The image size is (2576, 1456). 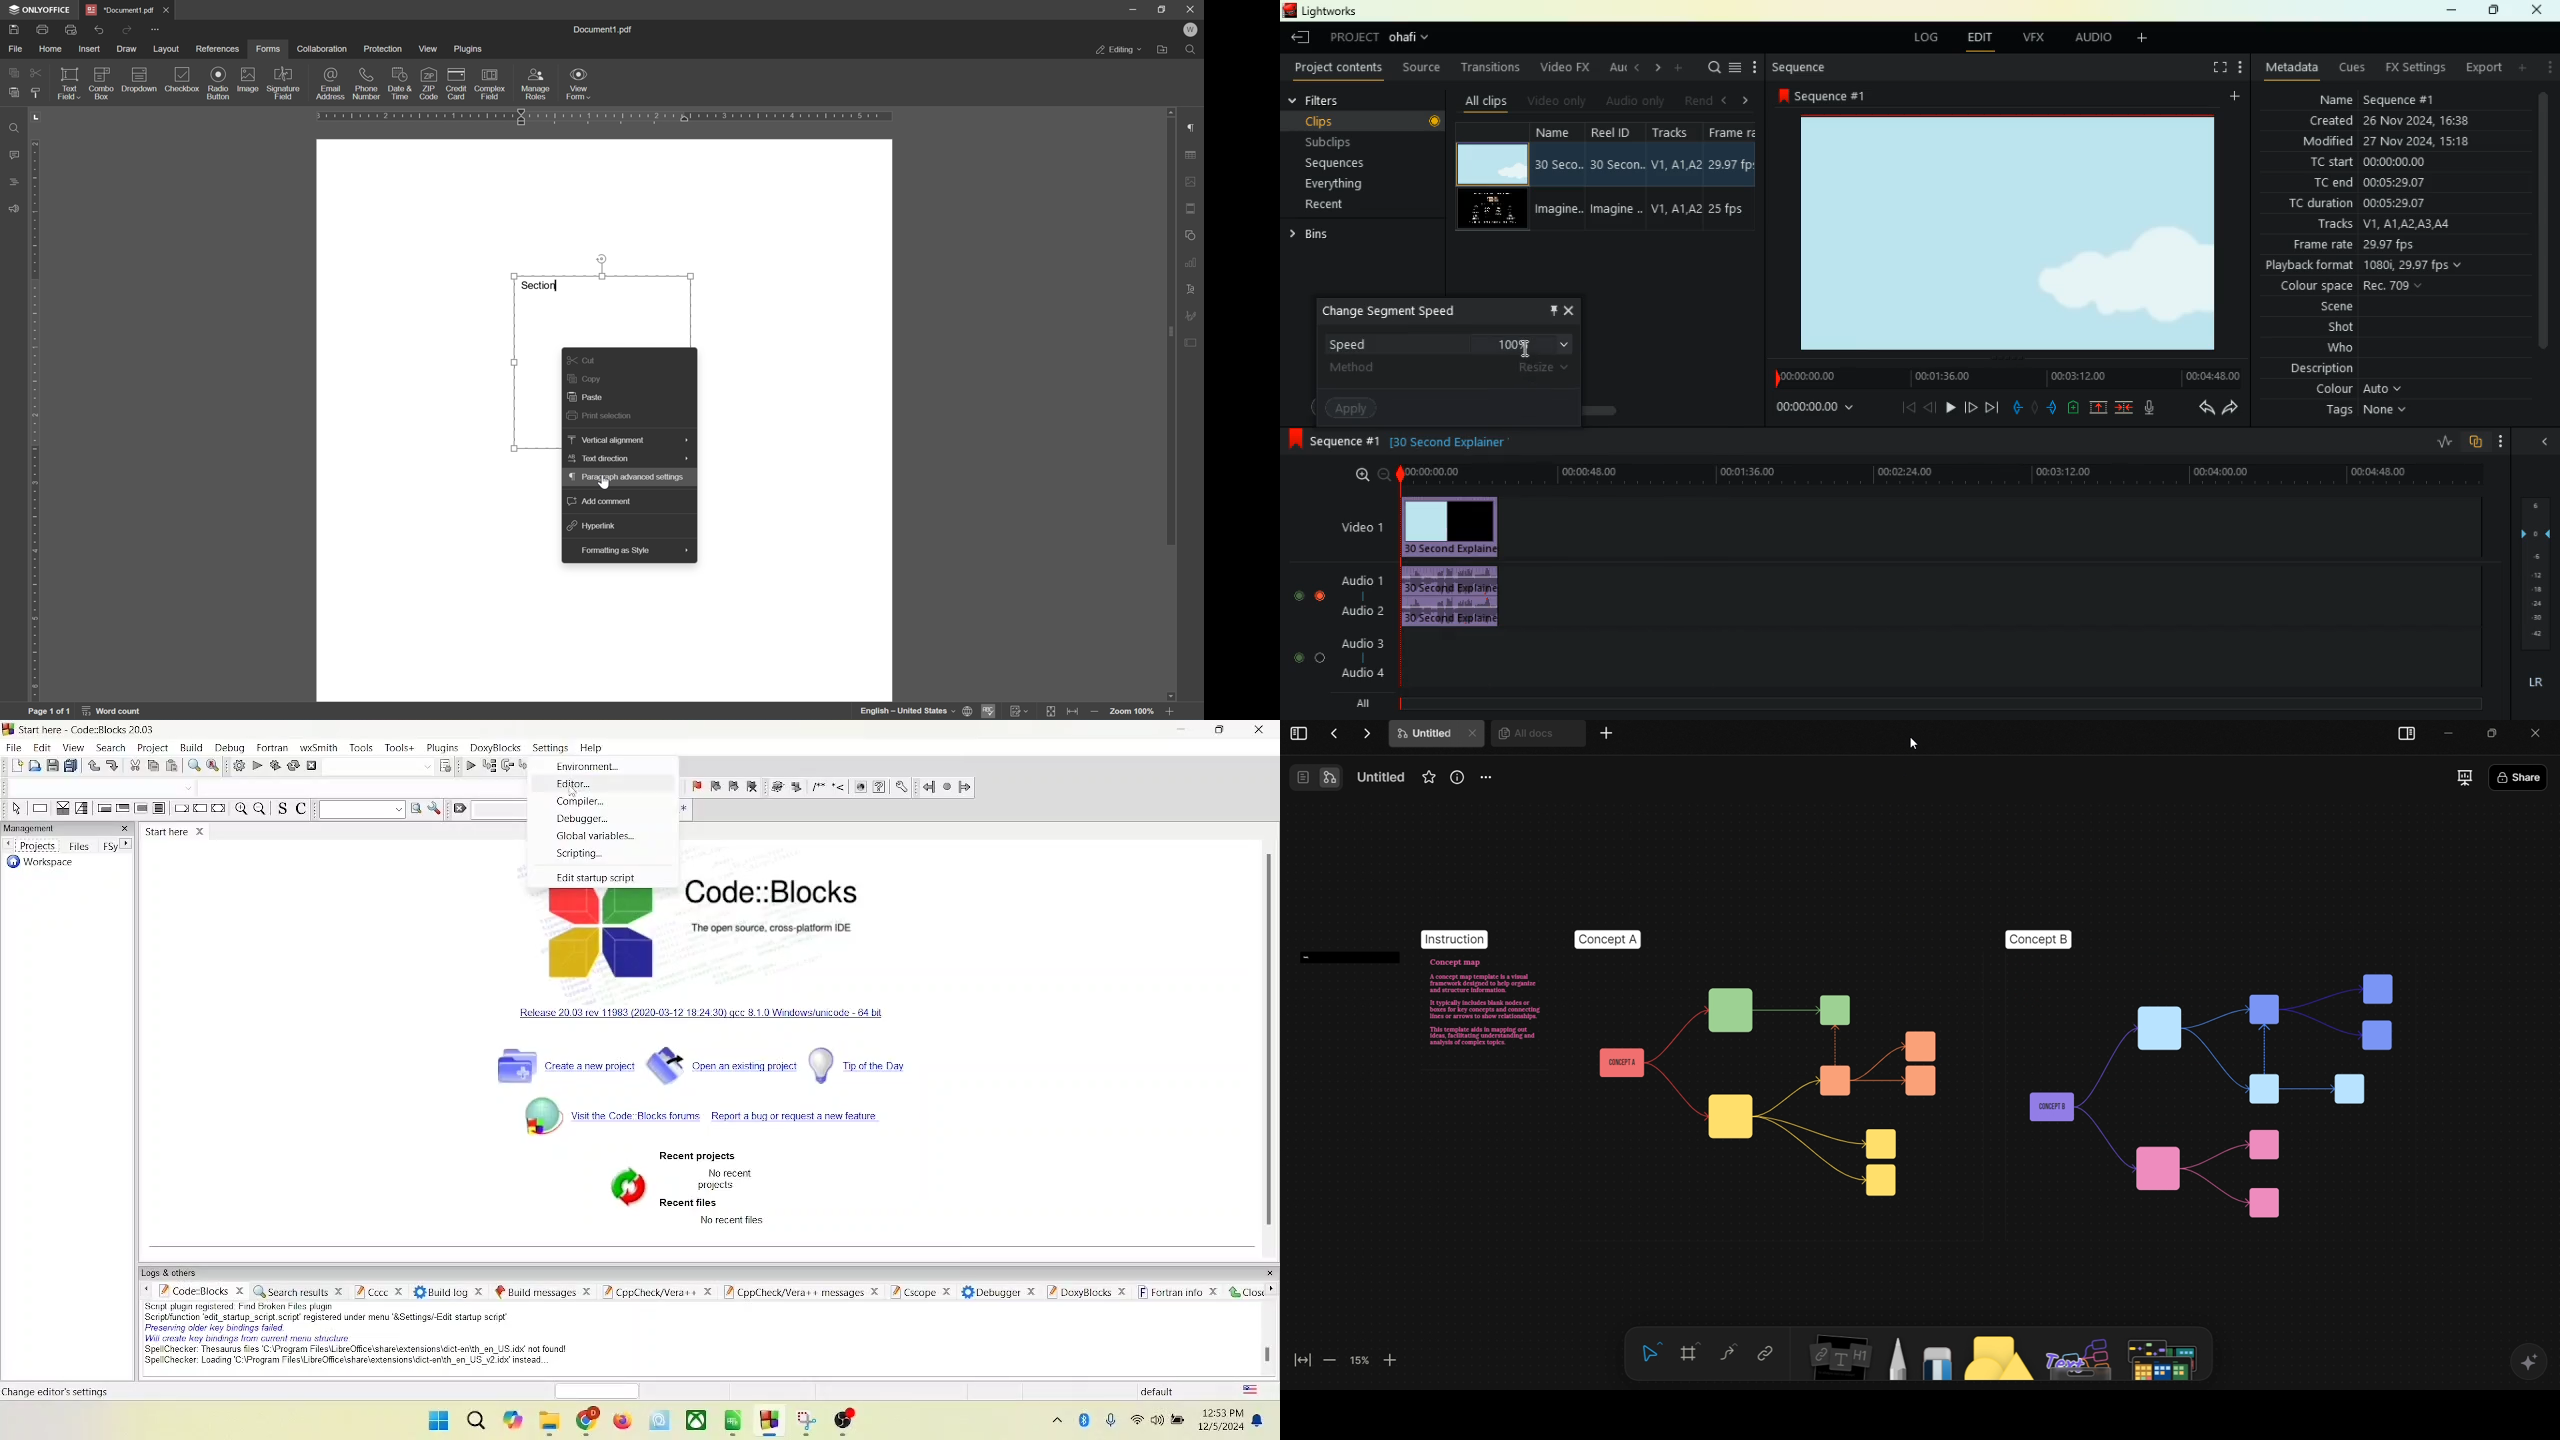 What do you see at coordinates (103, 809) in the screenshot?
I see `entry condition loop` at bounding box center [103, 809].